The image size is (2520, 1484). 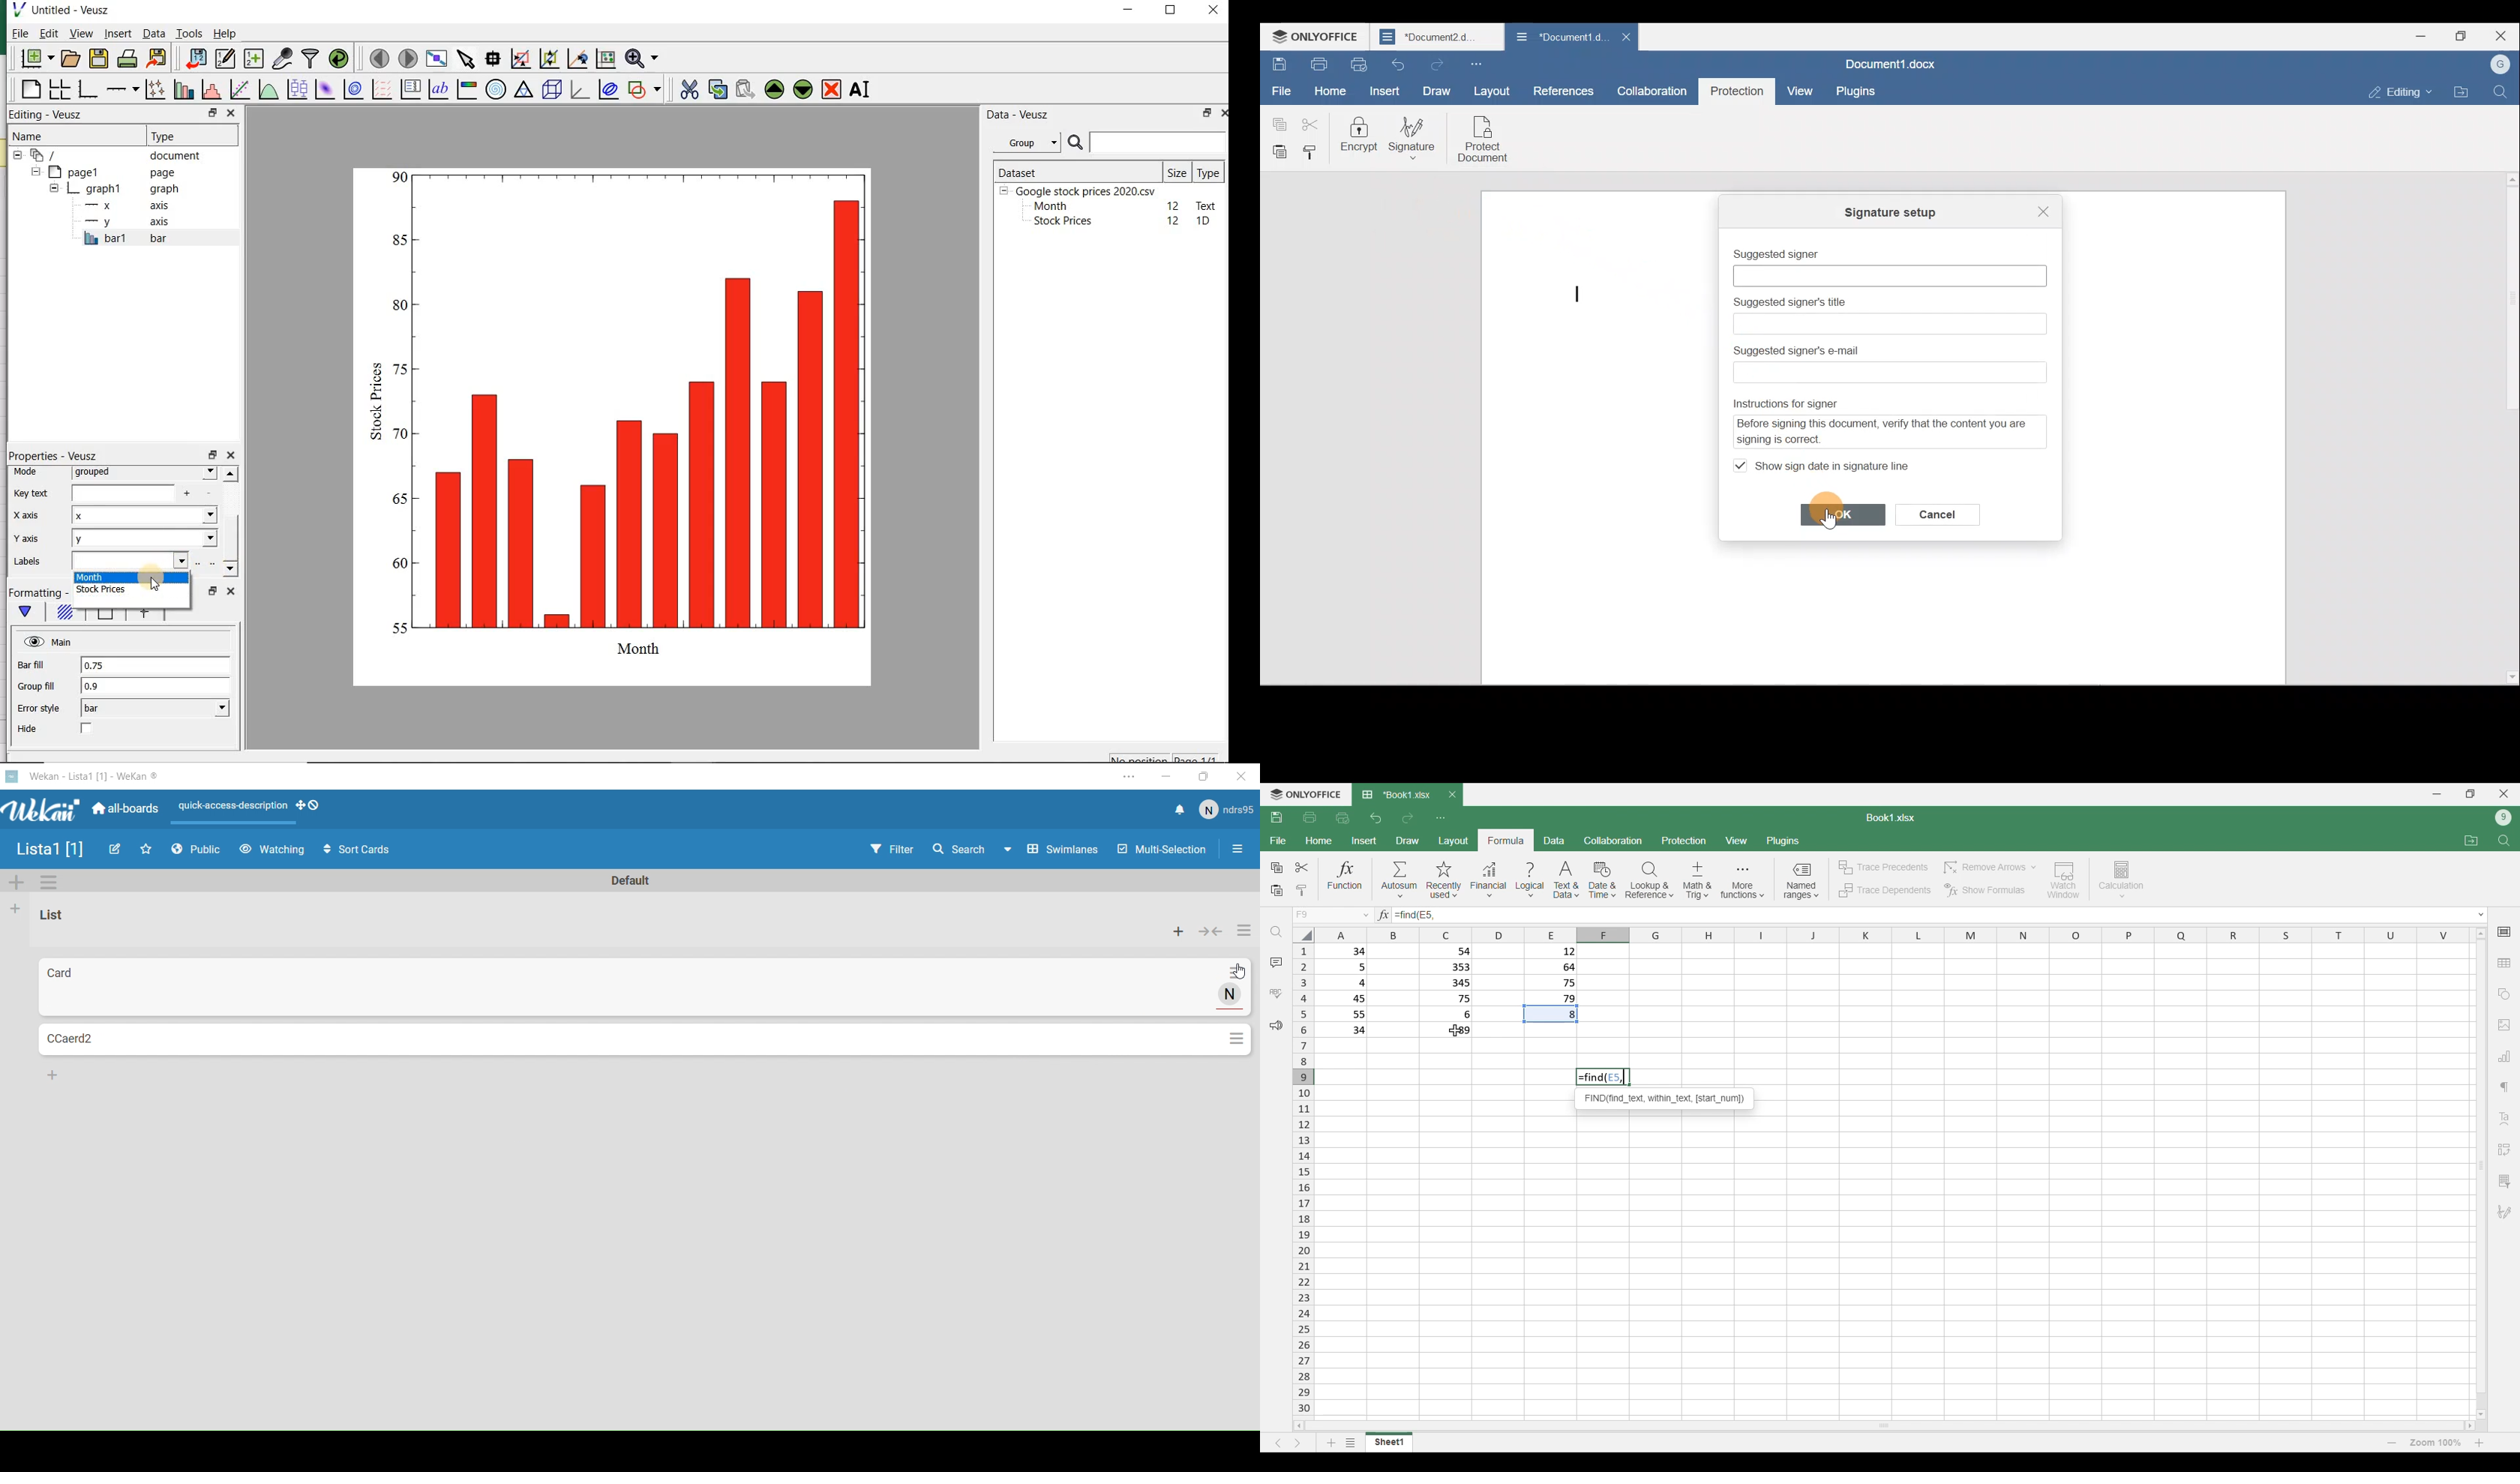 What do you see at coordinates (2504, 1056) in the screenshot?
I see `Insert chart` at bounding box center [2504, 1056].